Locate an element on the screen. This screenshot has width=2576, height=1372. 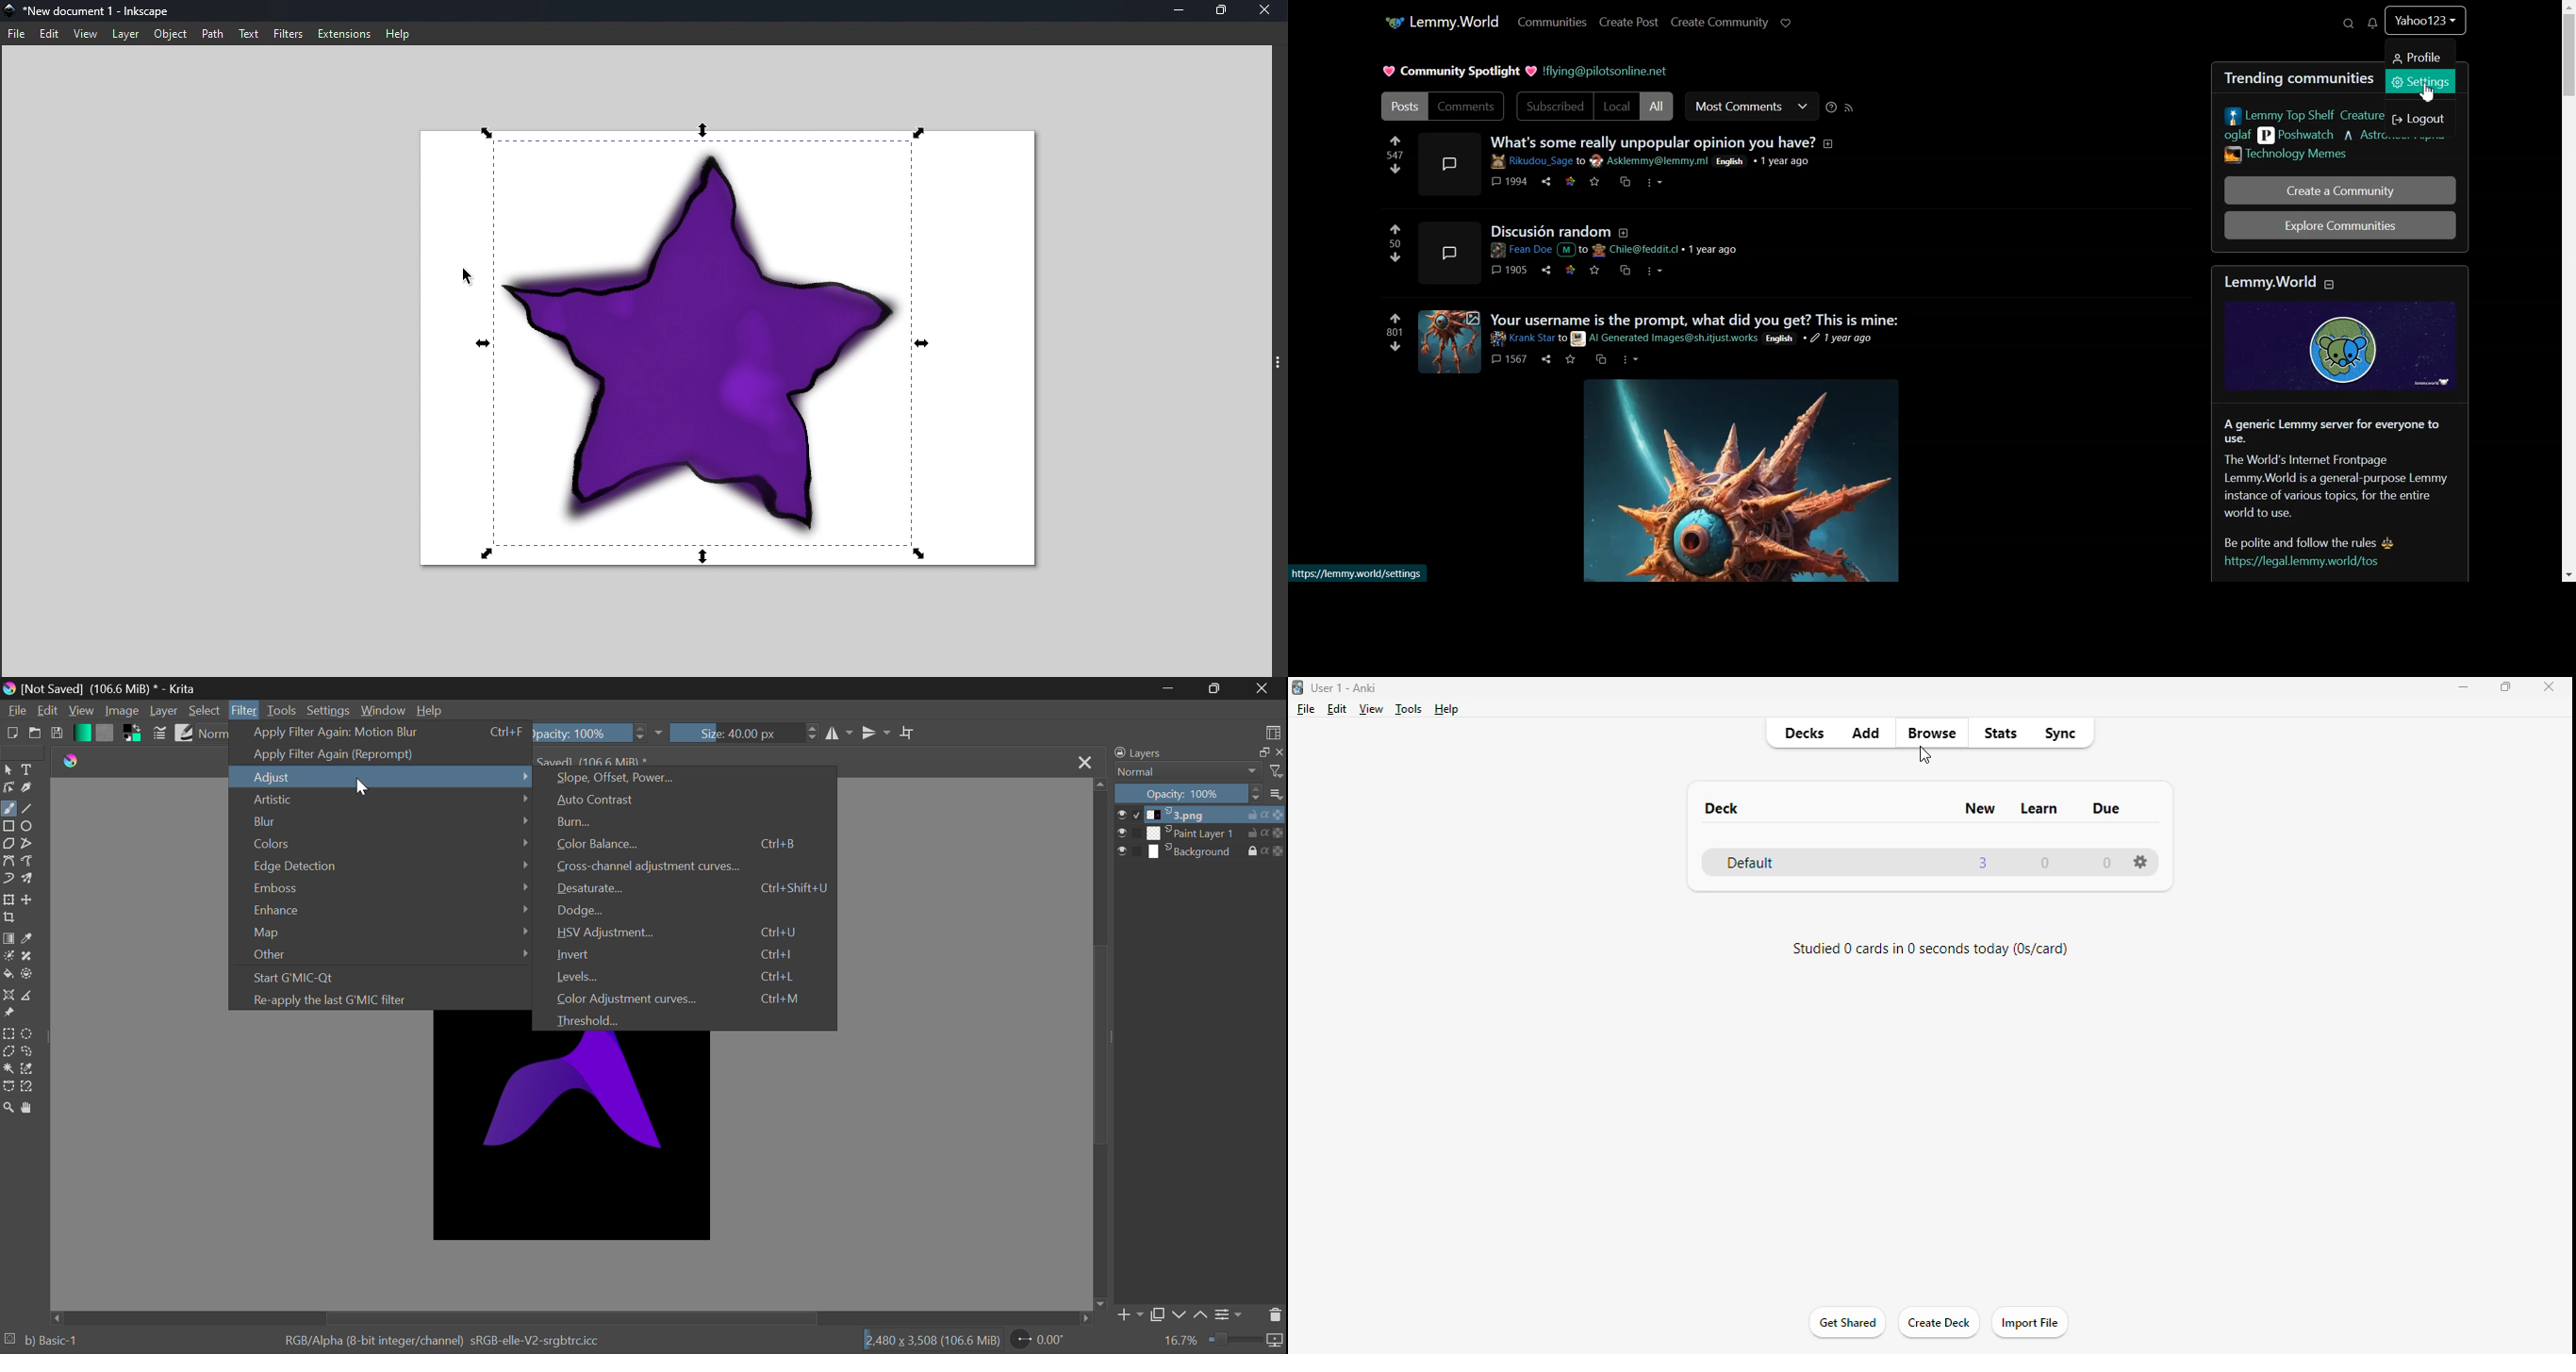
Apply Filter Again is located at coordinates (383, 755).